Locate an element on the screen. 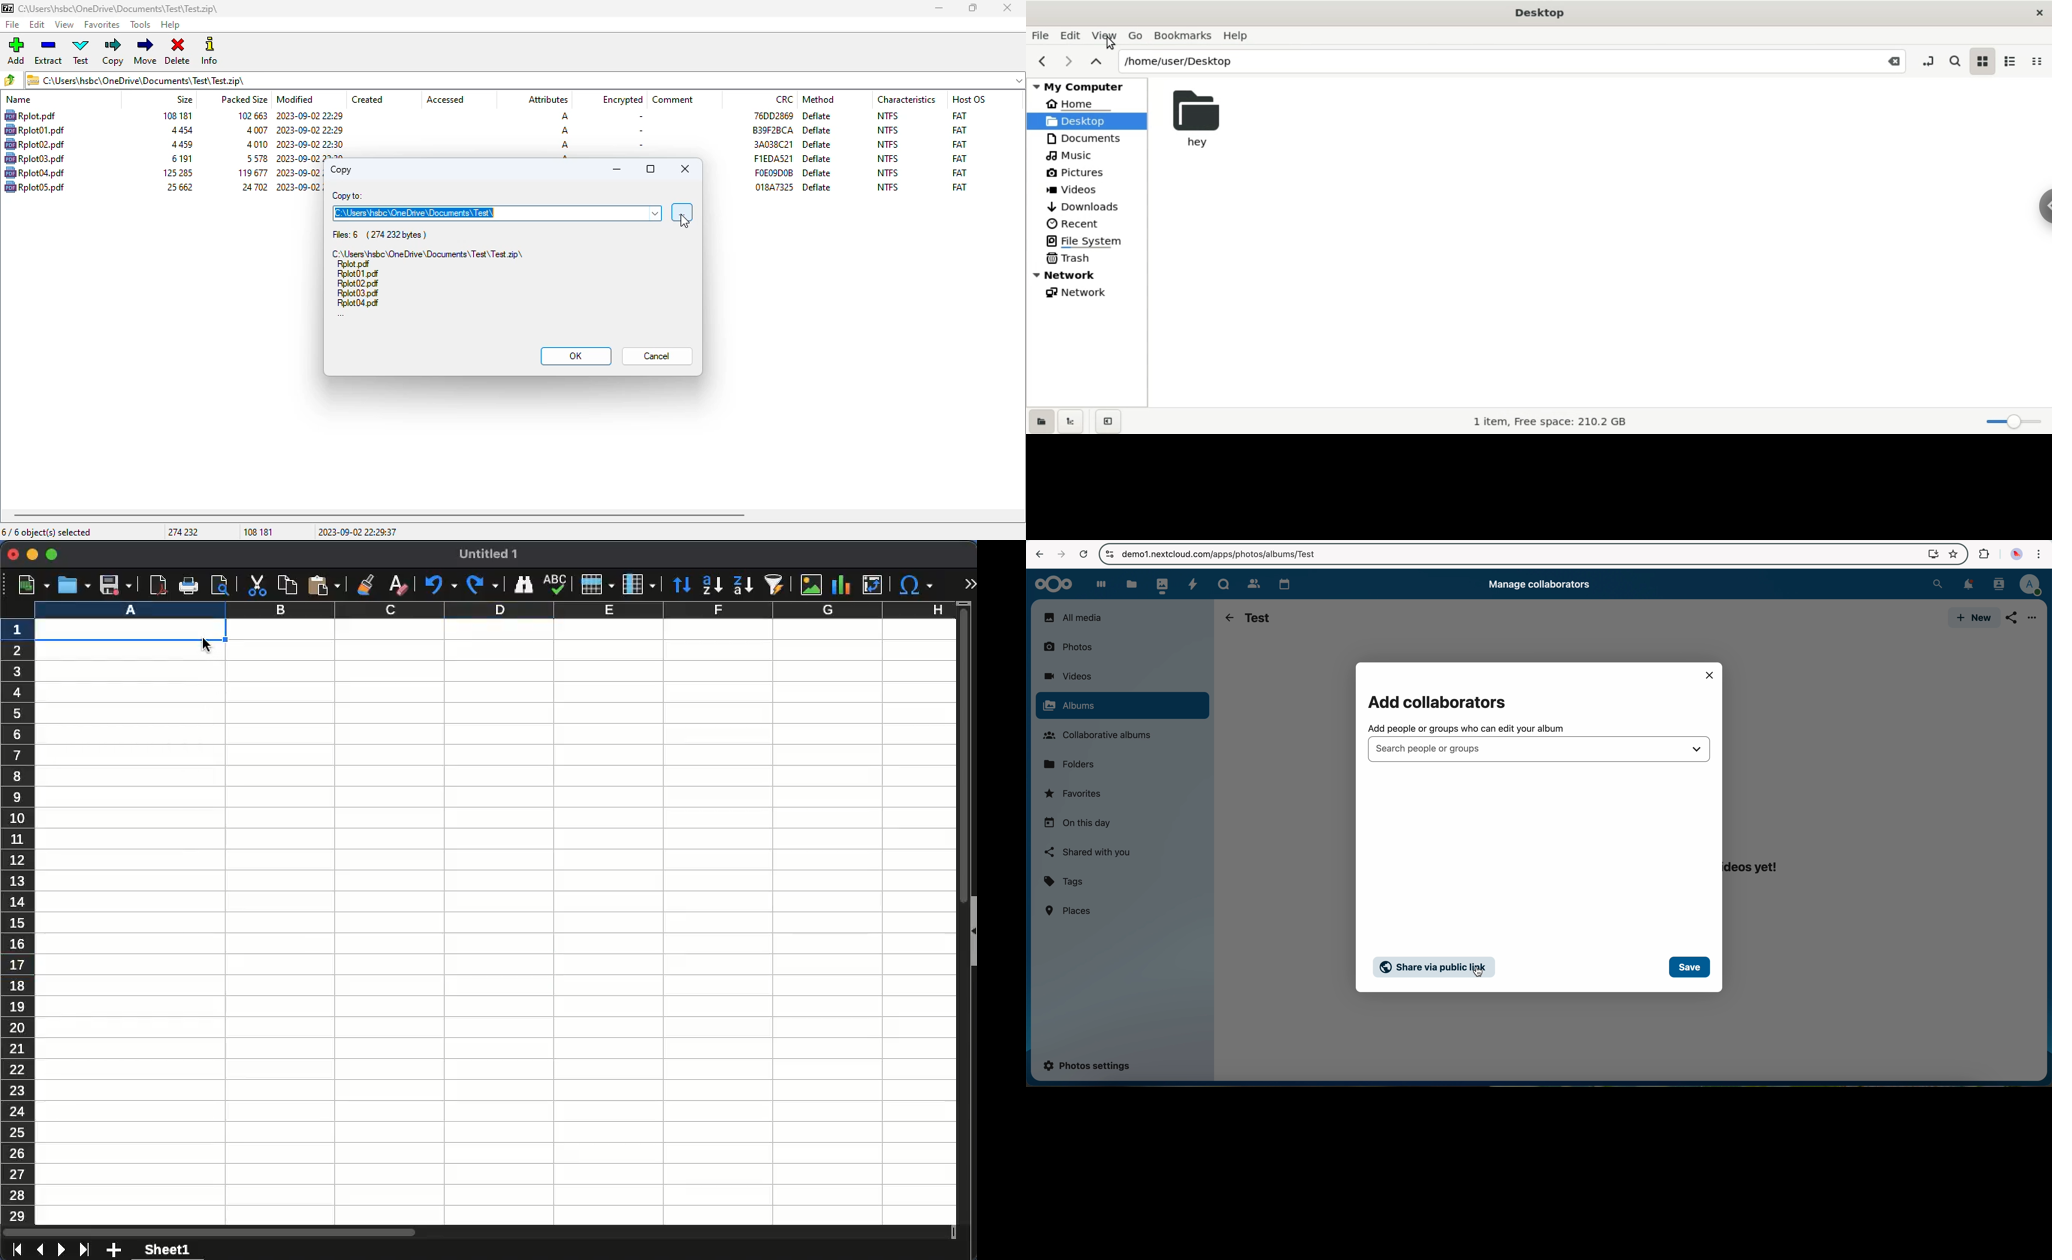  favorites is located at coordinates (1952, 555).